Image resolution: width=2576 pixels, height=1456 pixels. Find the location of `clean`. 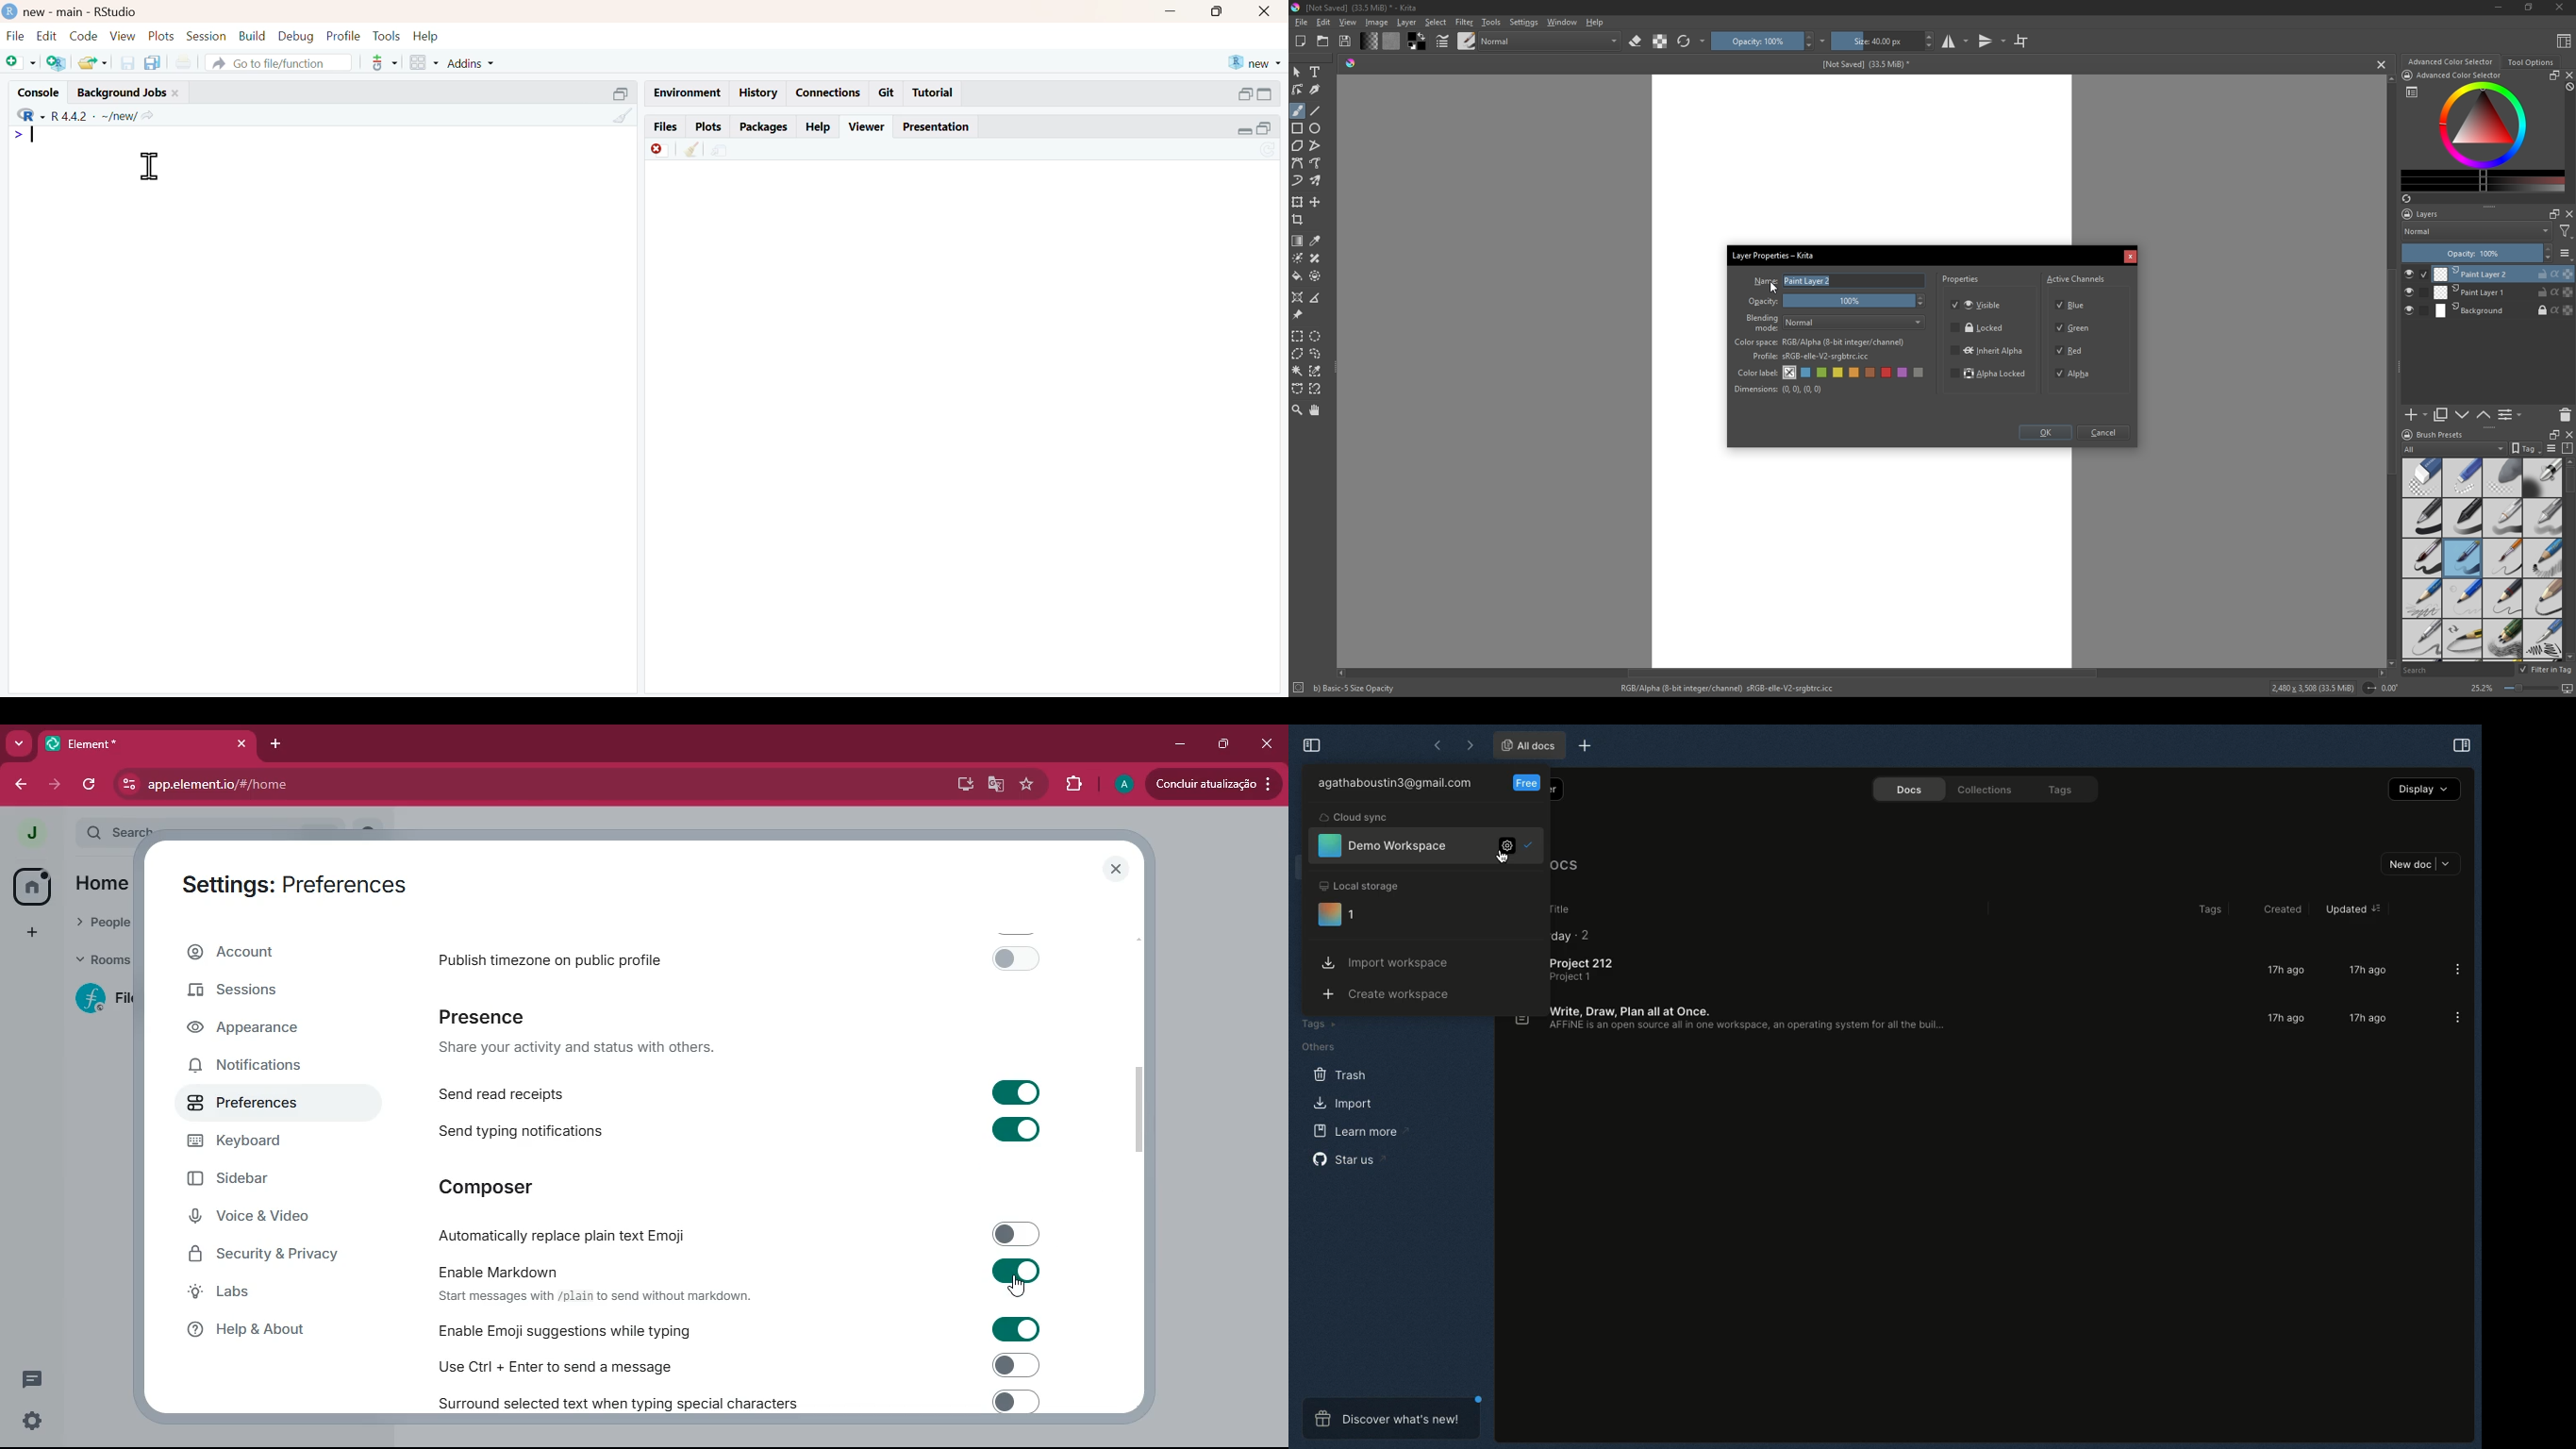

clean is located at coordinates (623, 117).